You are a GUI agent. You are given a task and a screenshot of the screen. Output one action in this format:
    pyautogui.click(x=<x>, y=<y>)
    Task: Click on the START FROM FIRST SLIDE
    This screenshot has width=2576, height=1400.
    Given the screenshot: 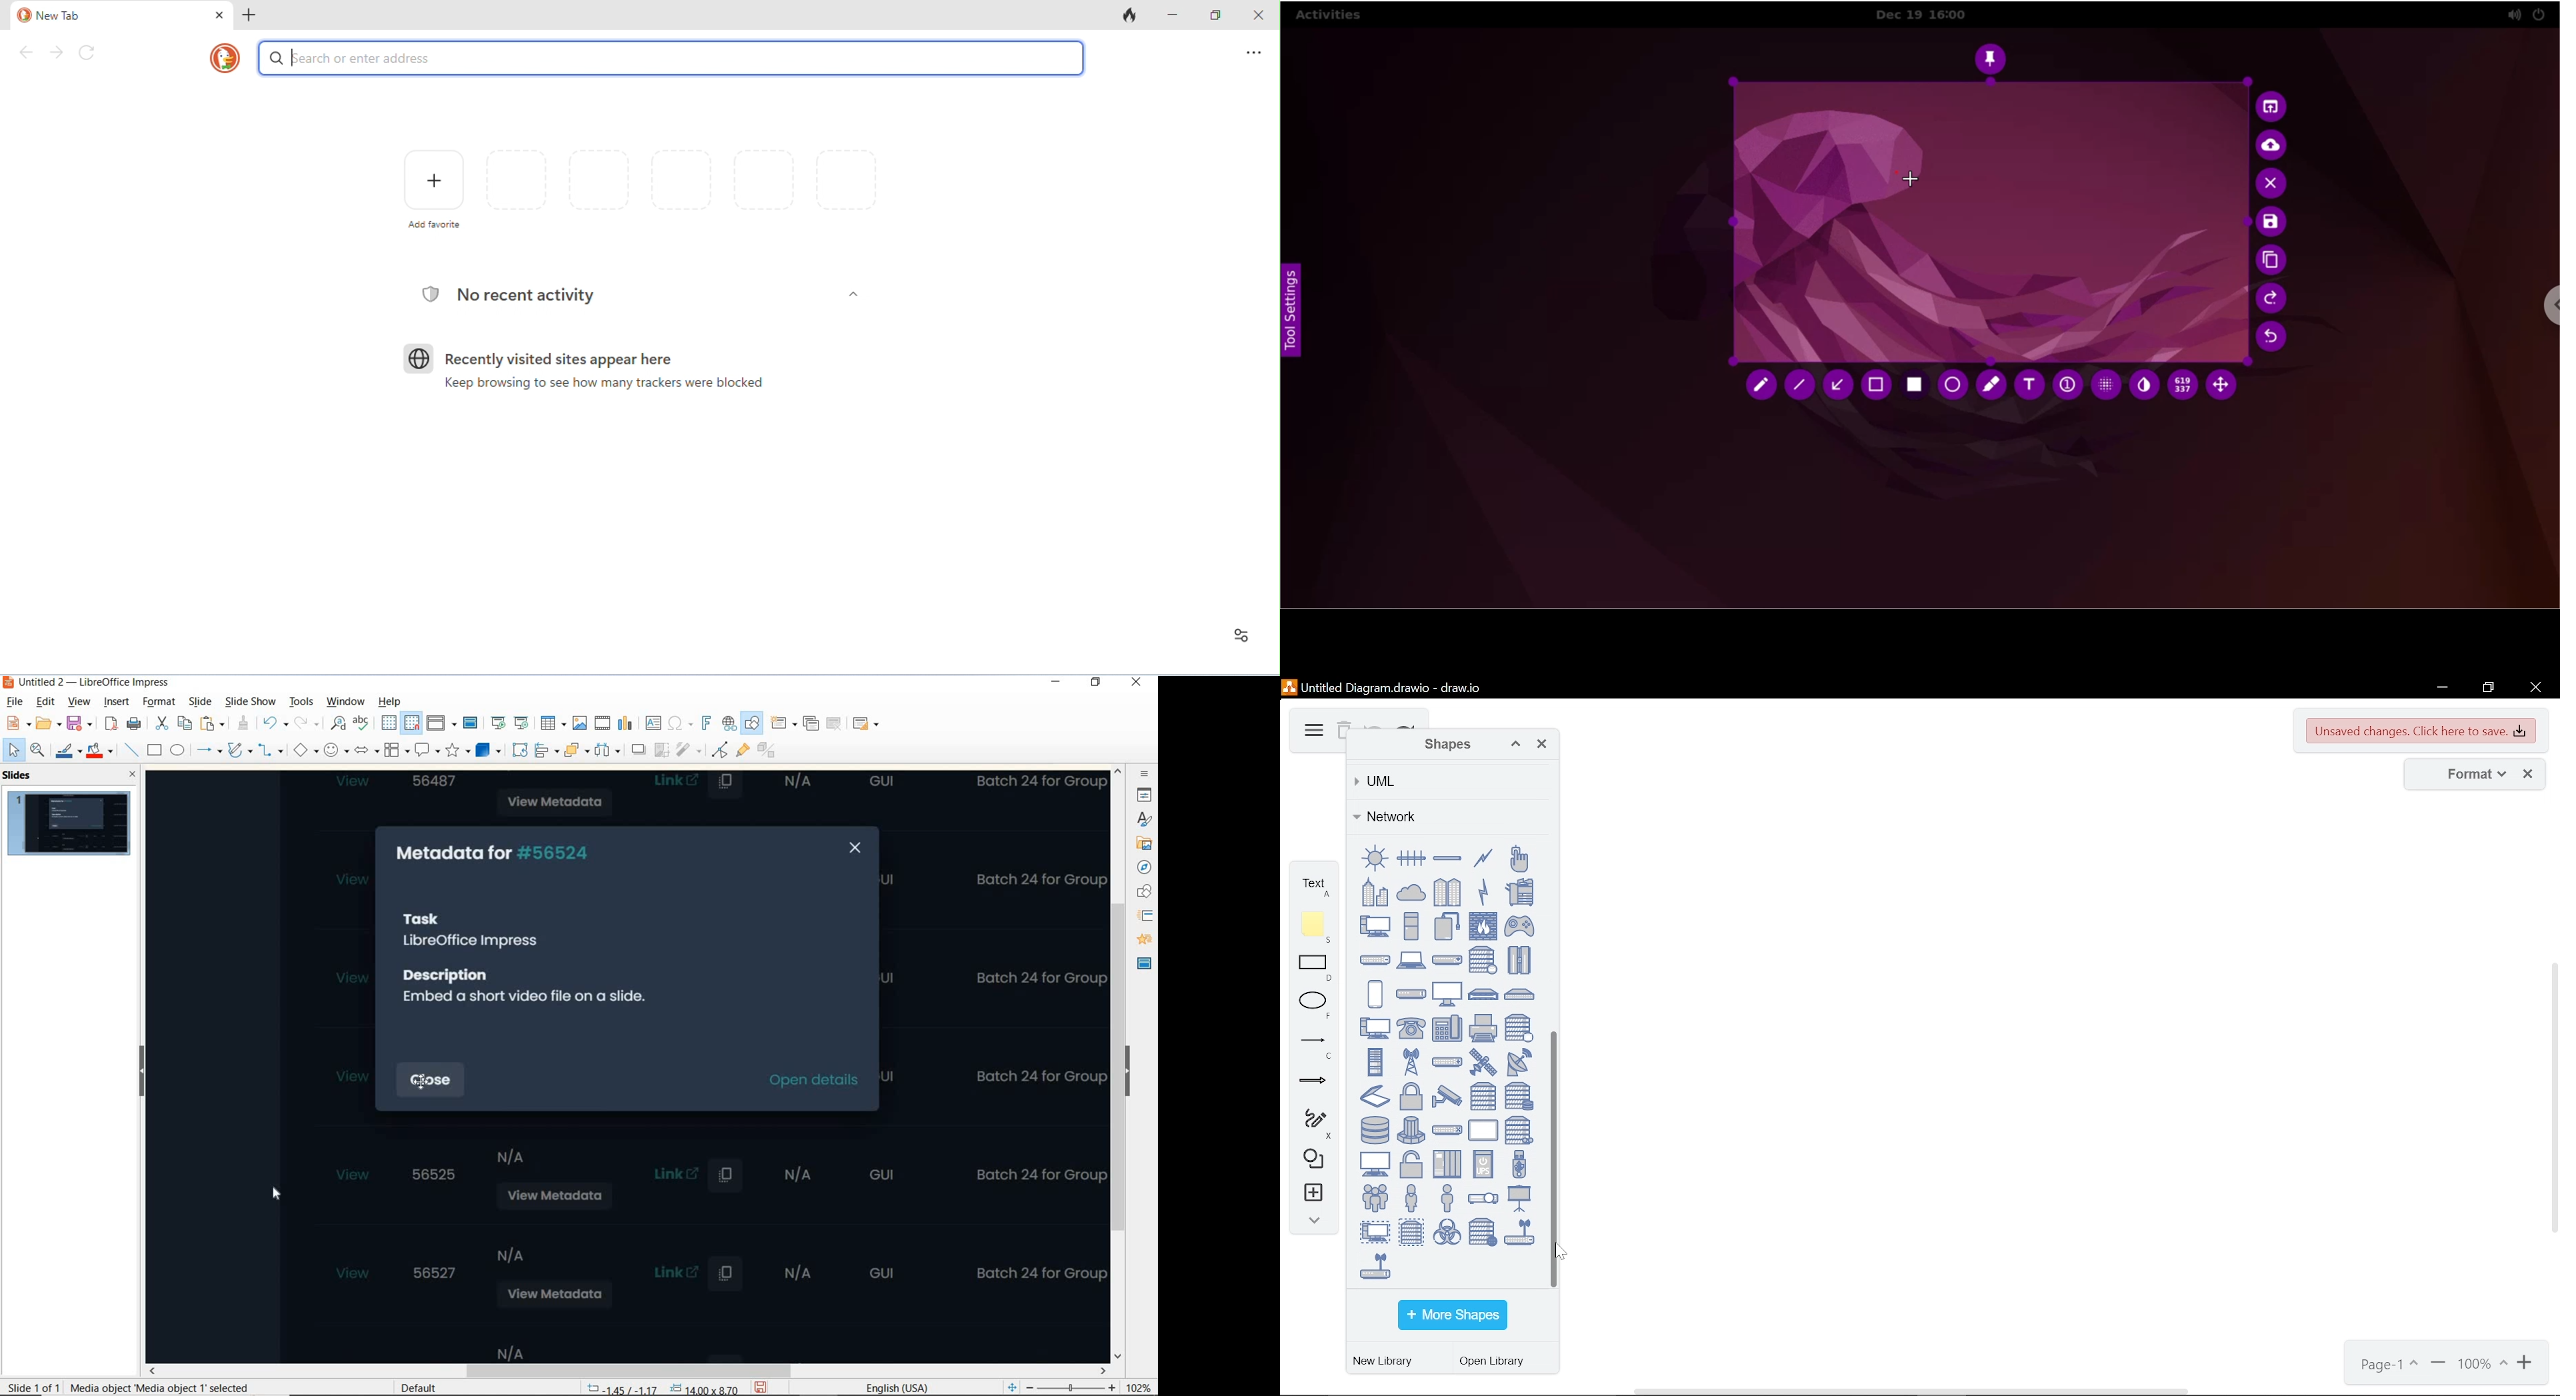 What is the action you would take?
    pyautogui.click(x=499, y=724)
    